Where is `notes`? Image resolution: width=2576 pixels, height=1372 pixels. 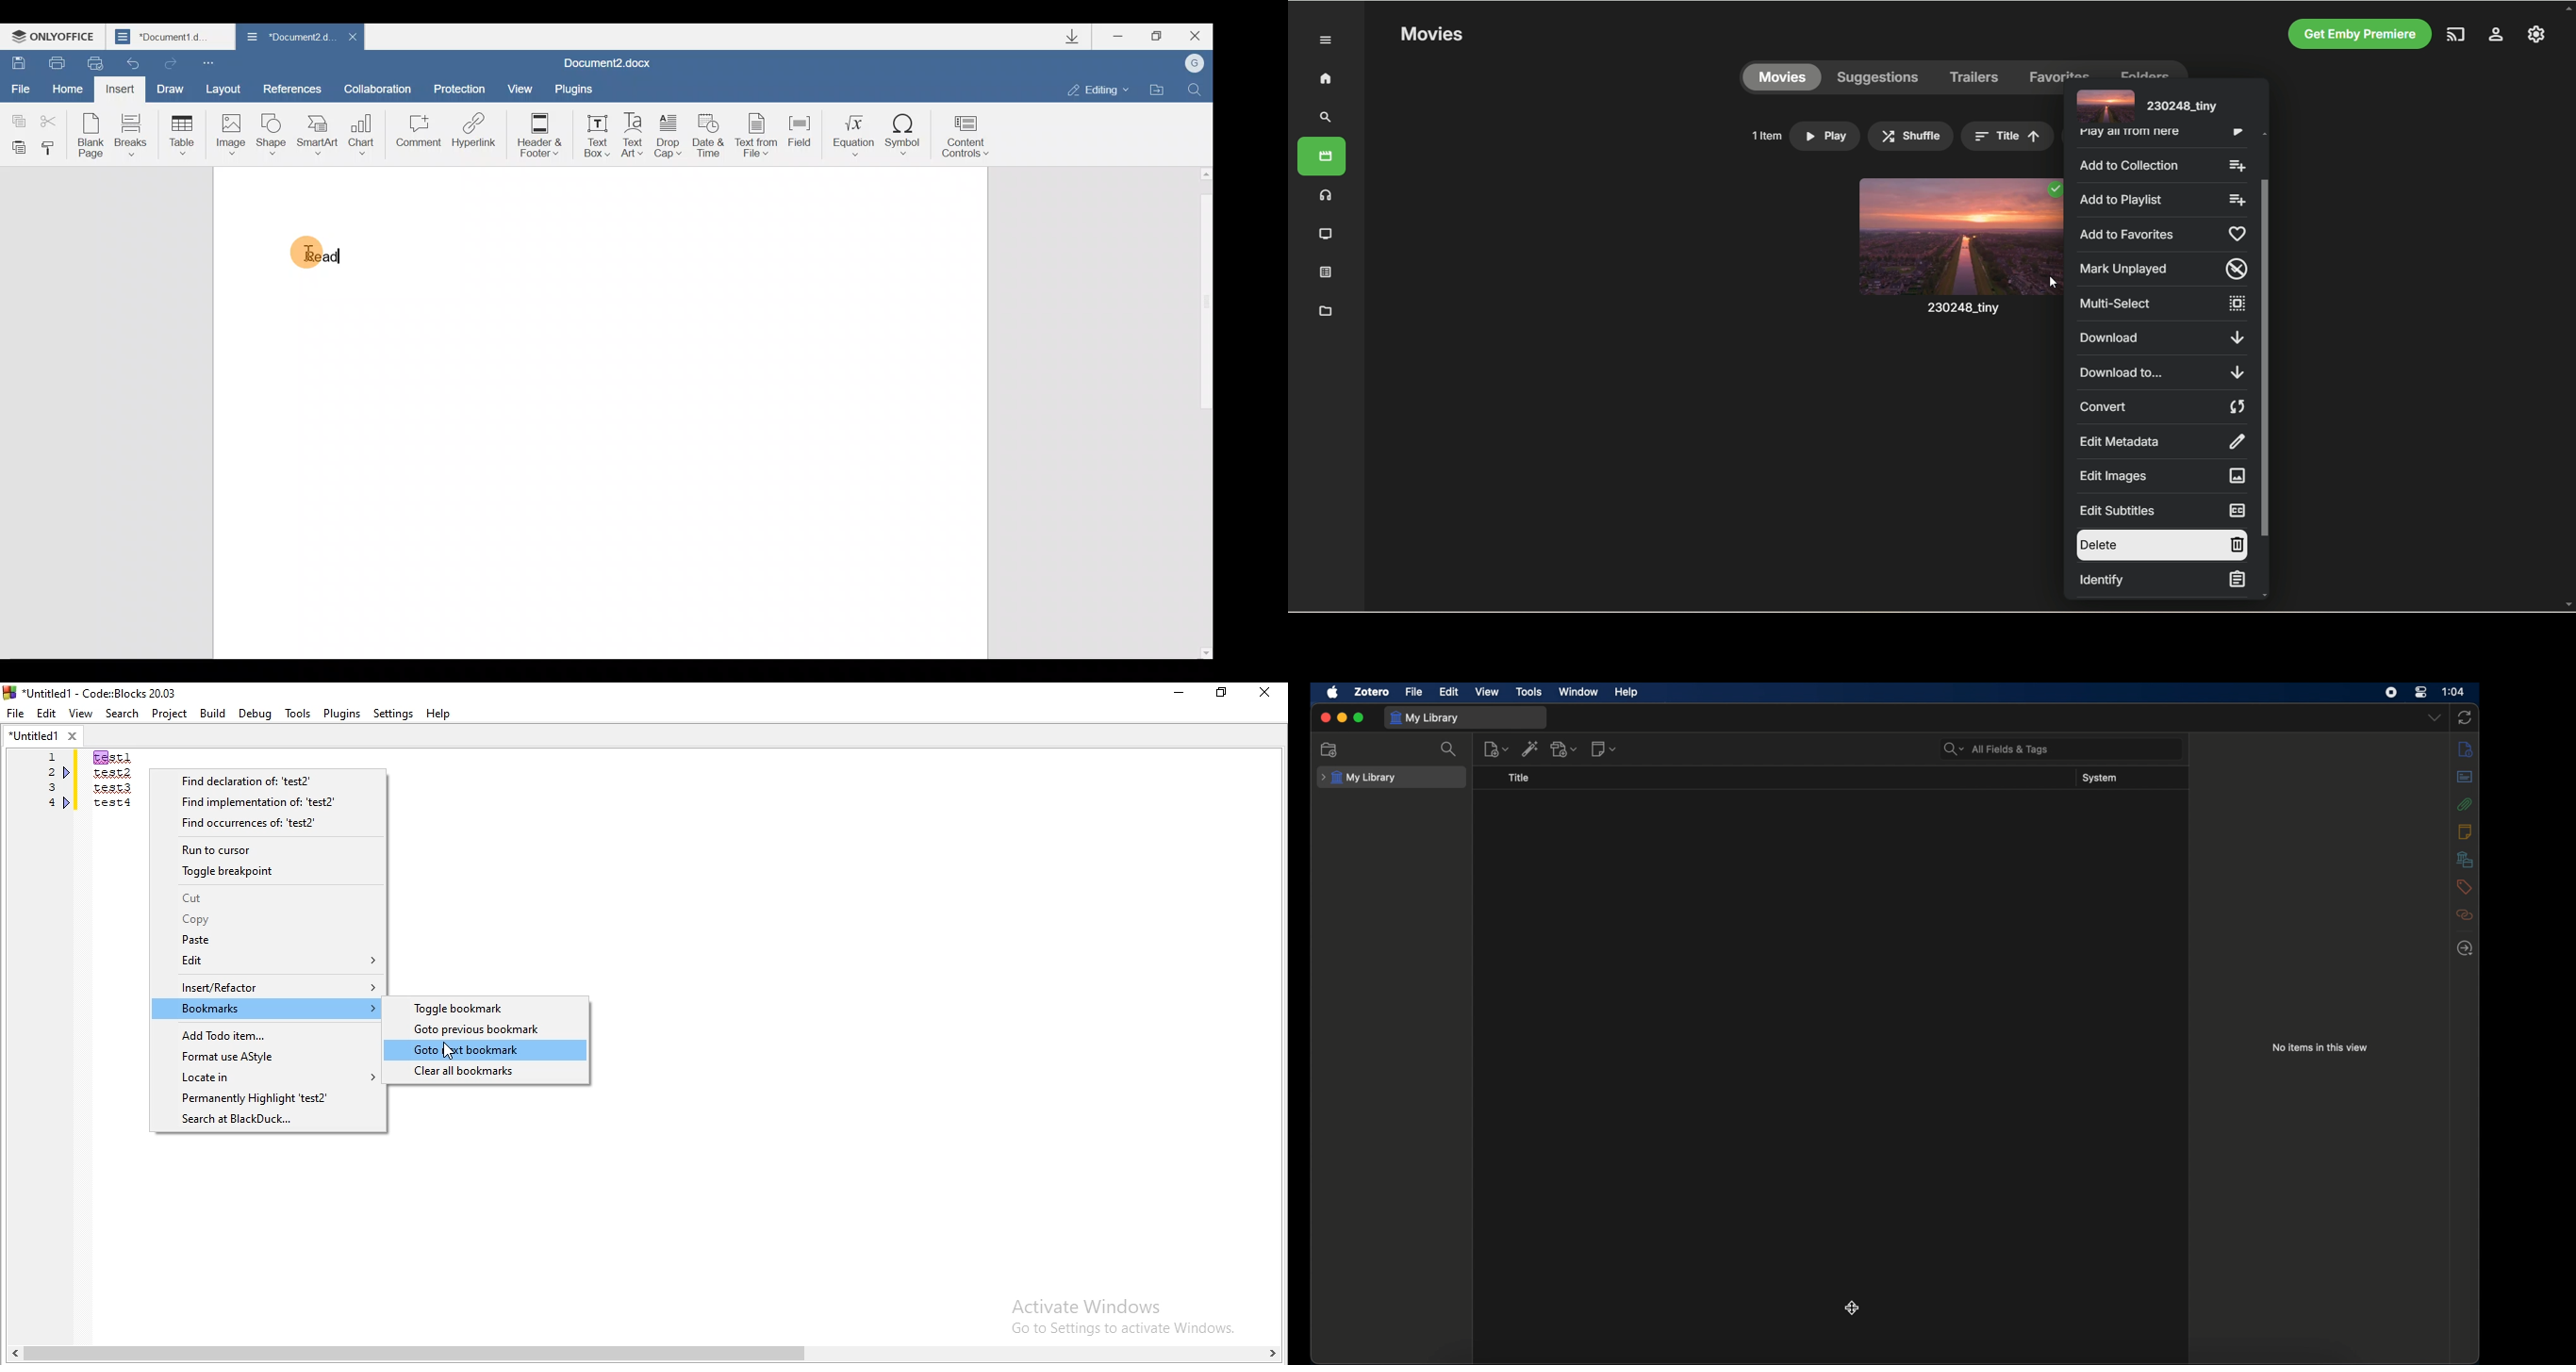 notes is located at coordinates (2465, 832).